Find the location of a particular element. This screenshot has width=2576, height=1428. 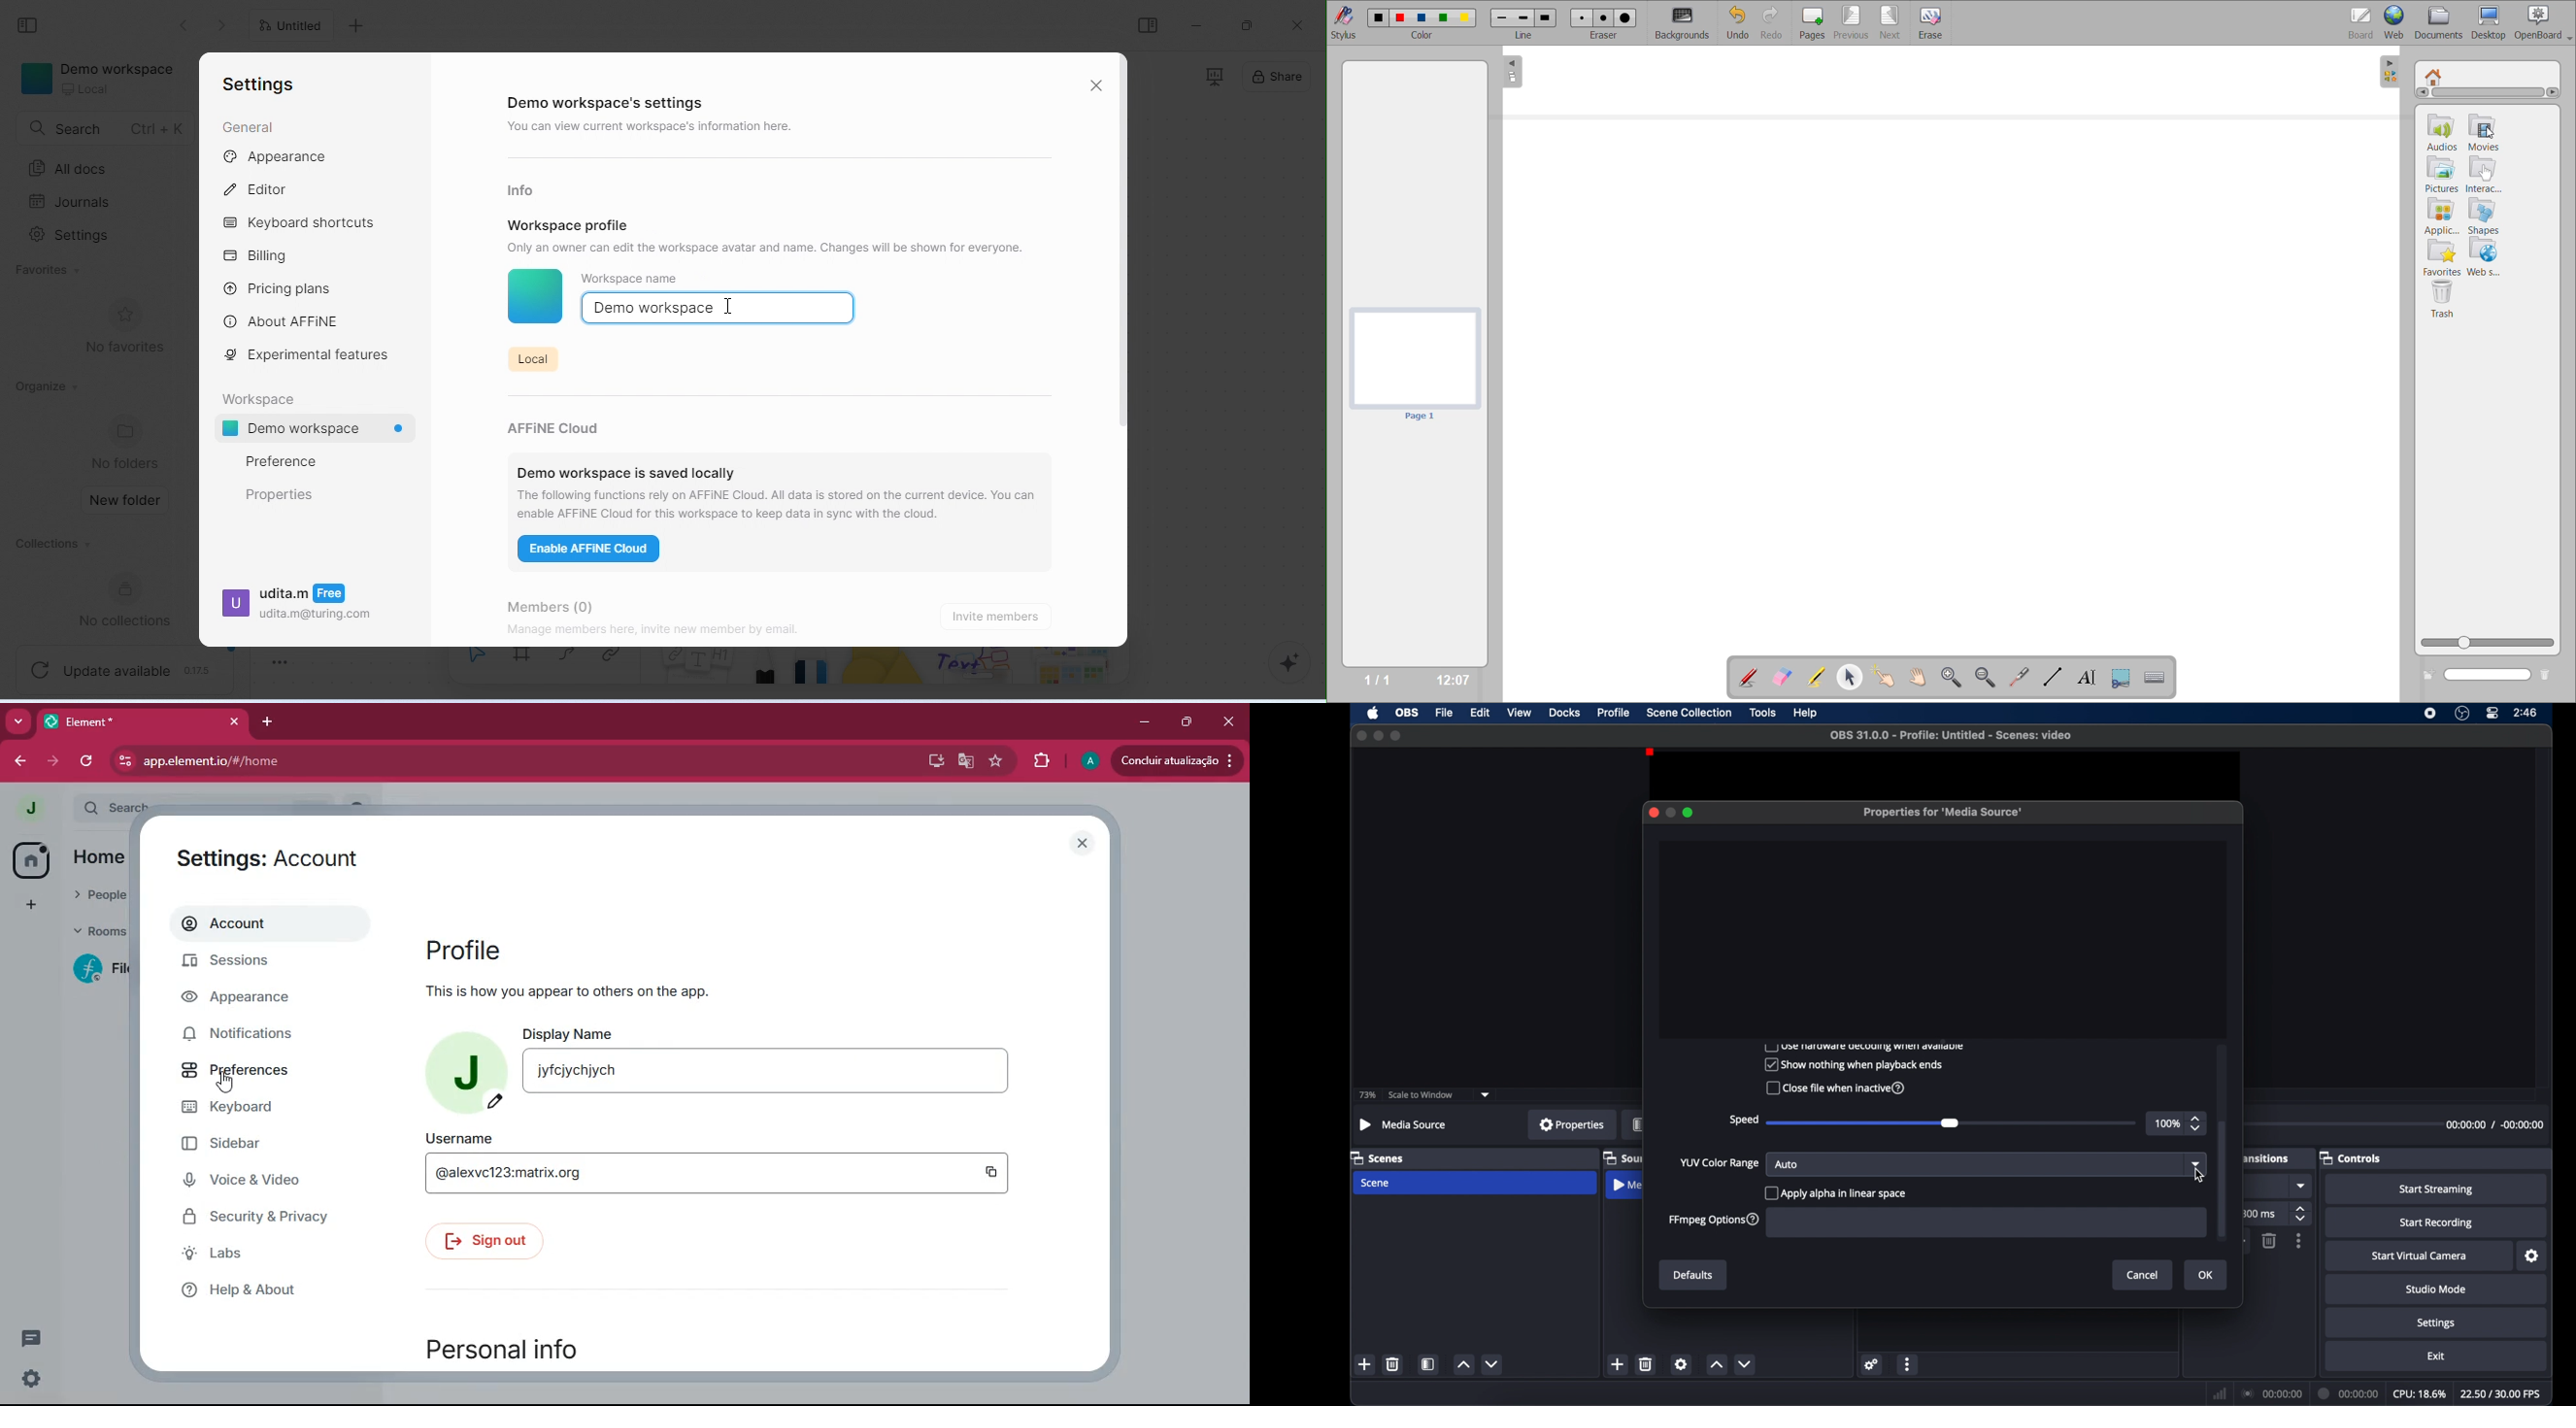

root is located at coordinates (2434, 74).